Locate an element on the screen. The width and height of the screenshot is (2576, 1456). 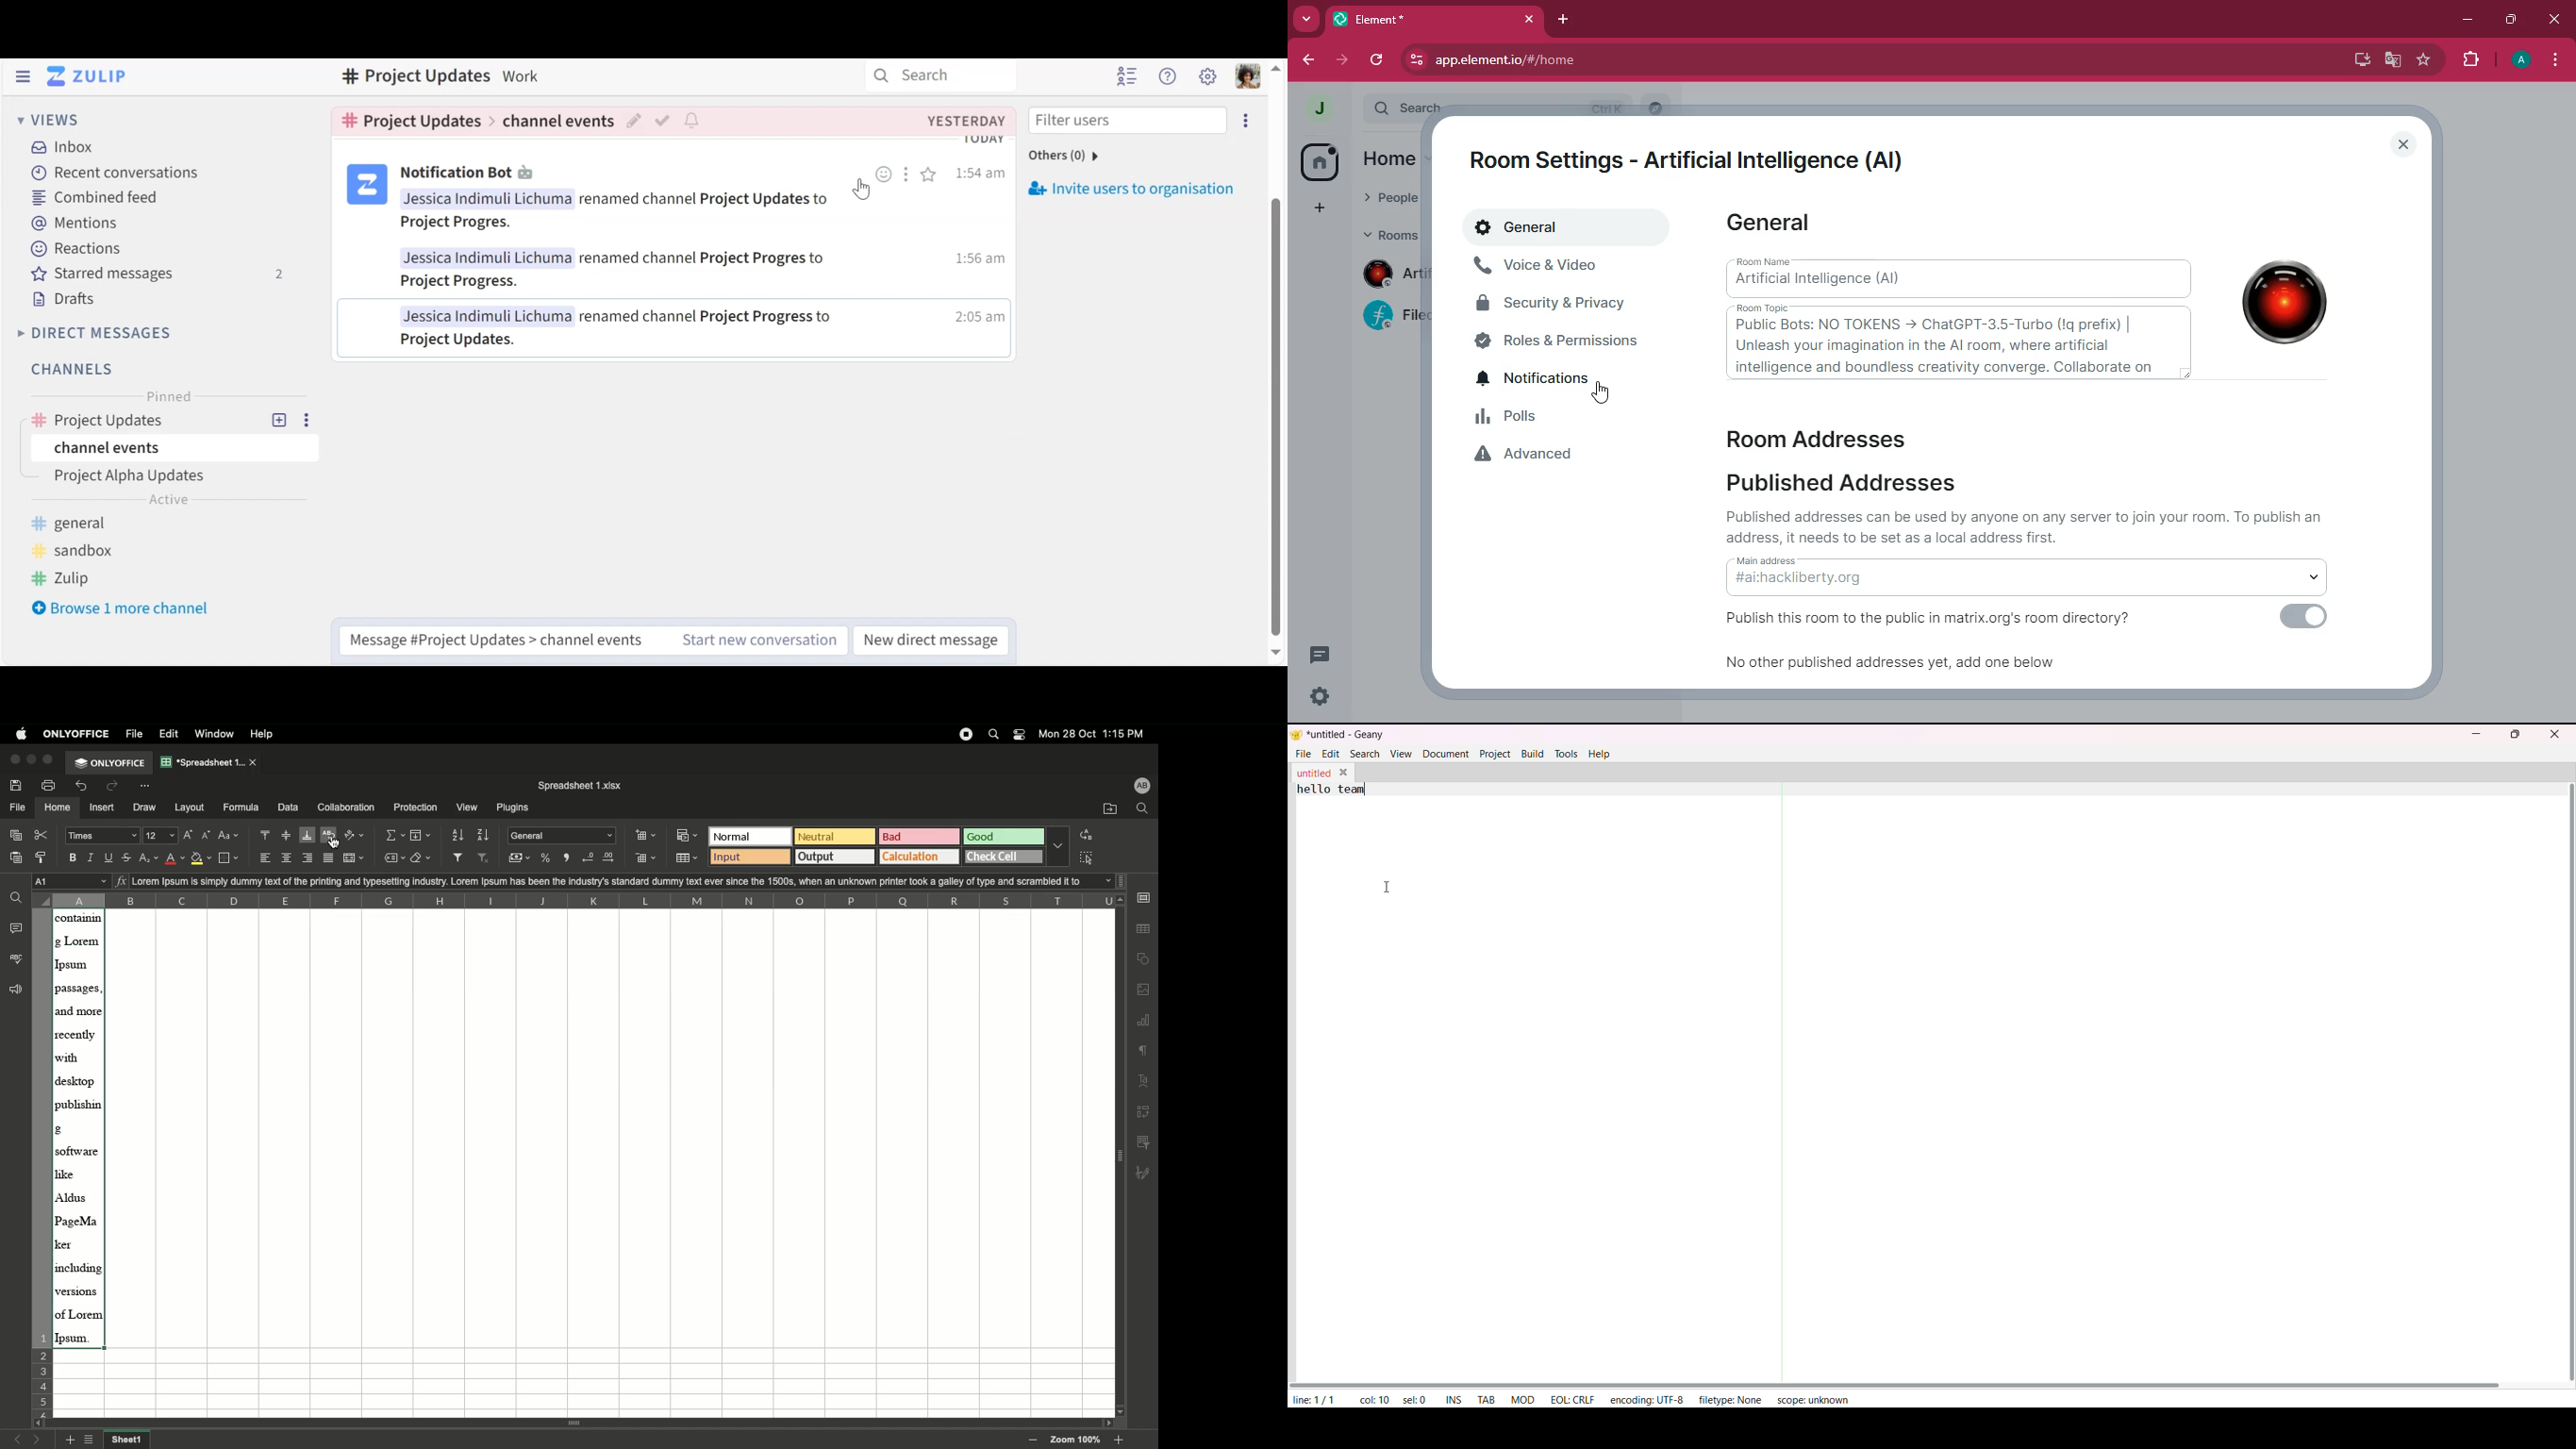
Zoom  is located at coordinates (1075, 1439).